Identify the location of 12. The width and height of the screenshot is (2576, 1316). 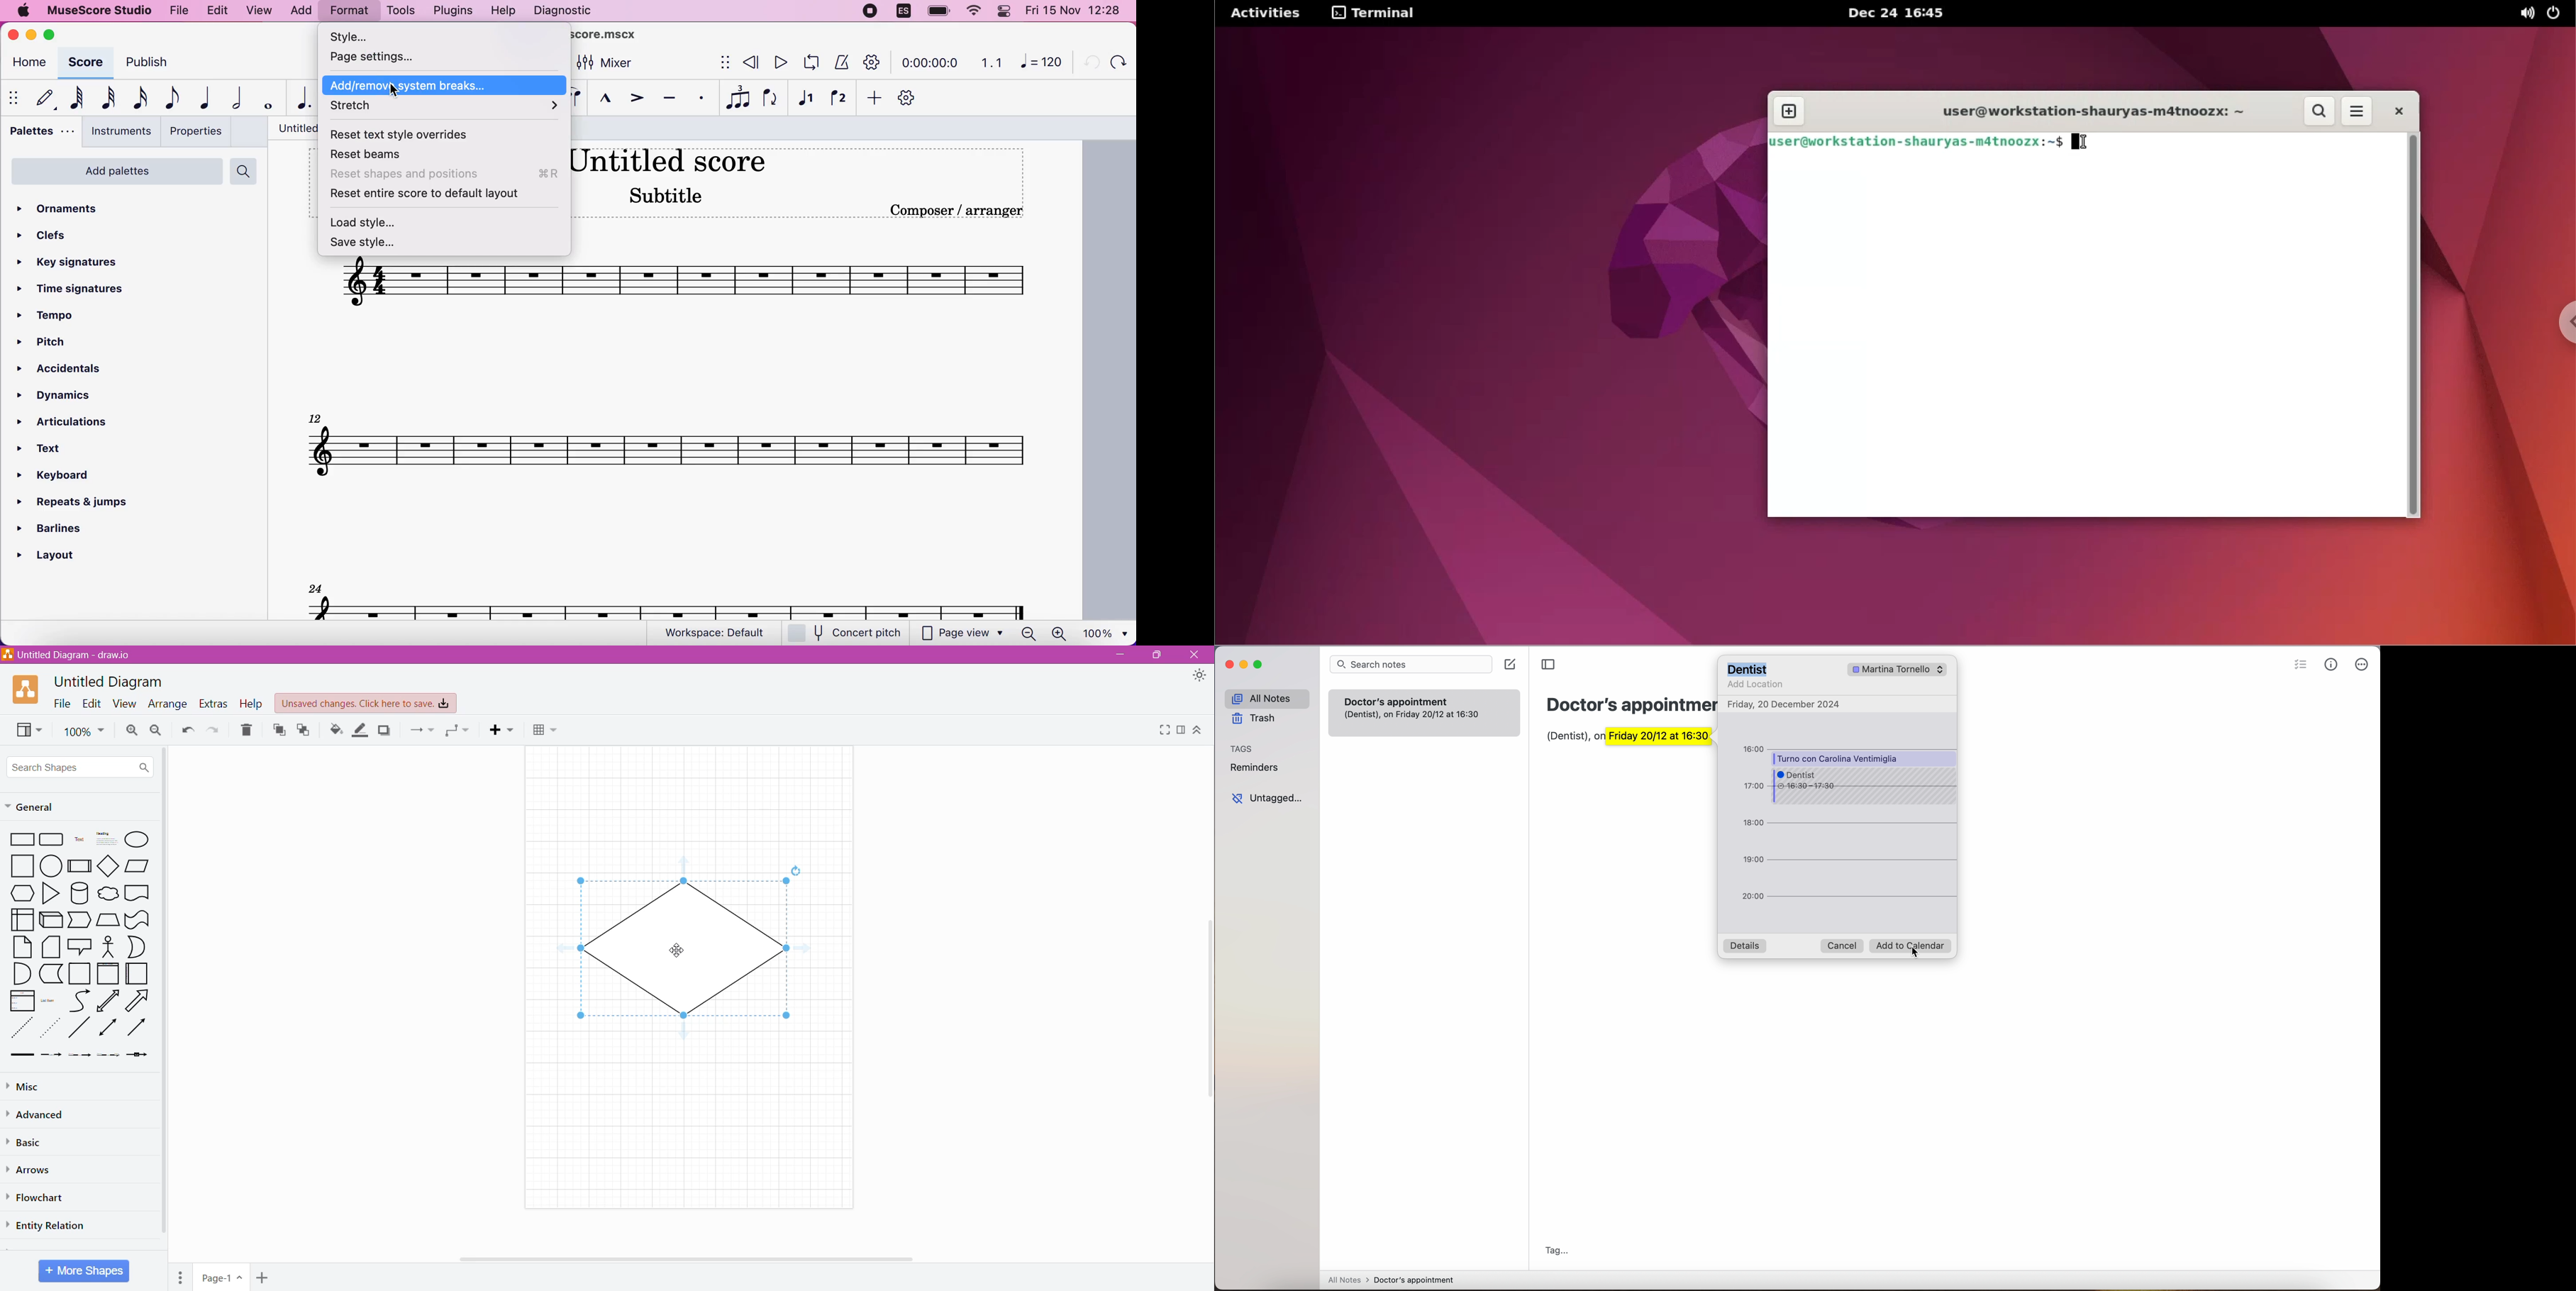
(317, 417).